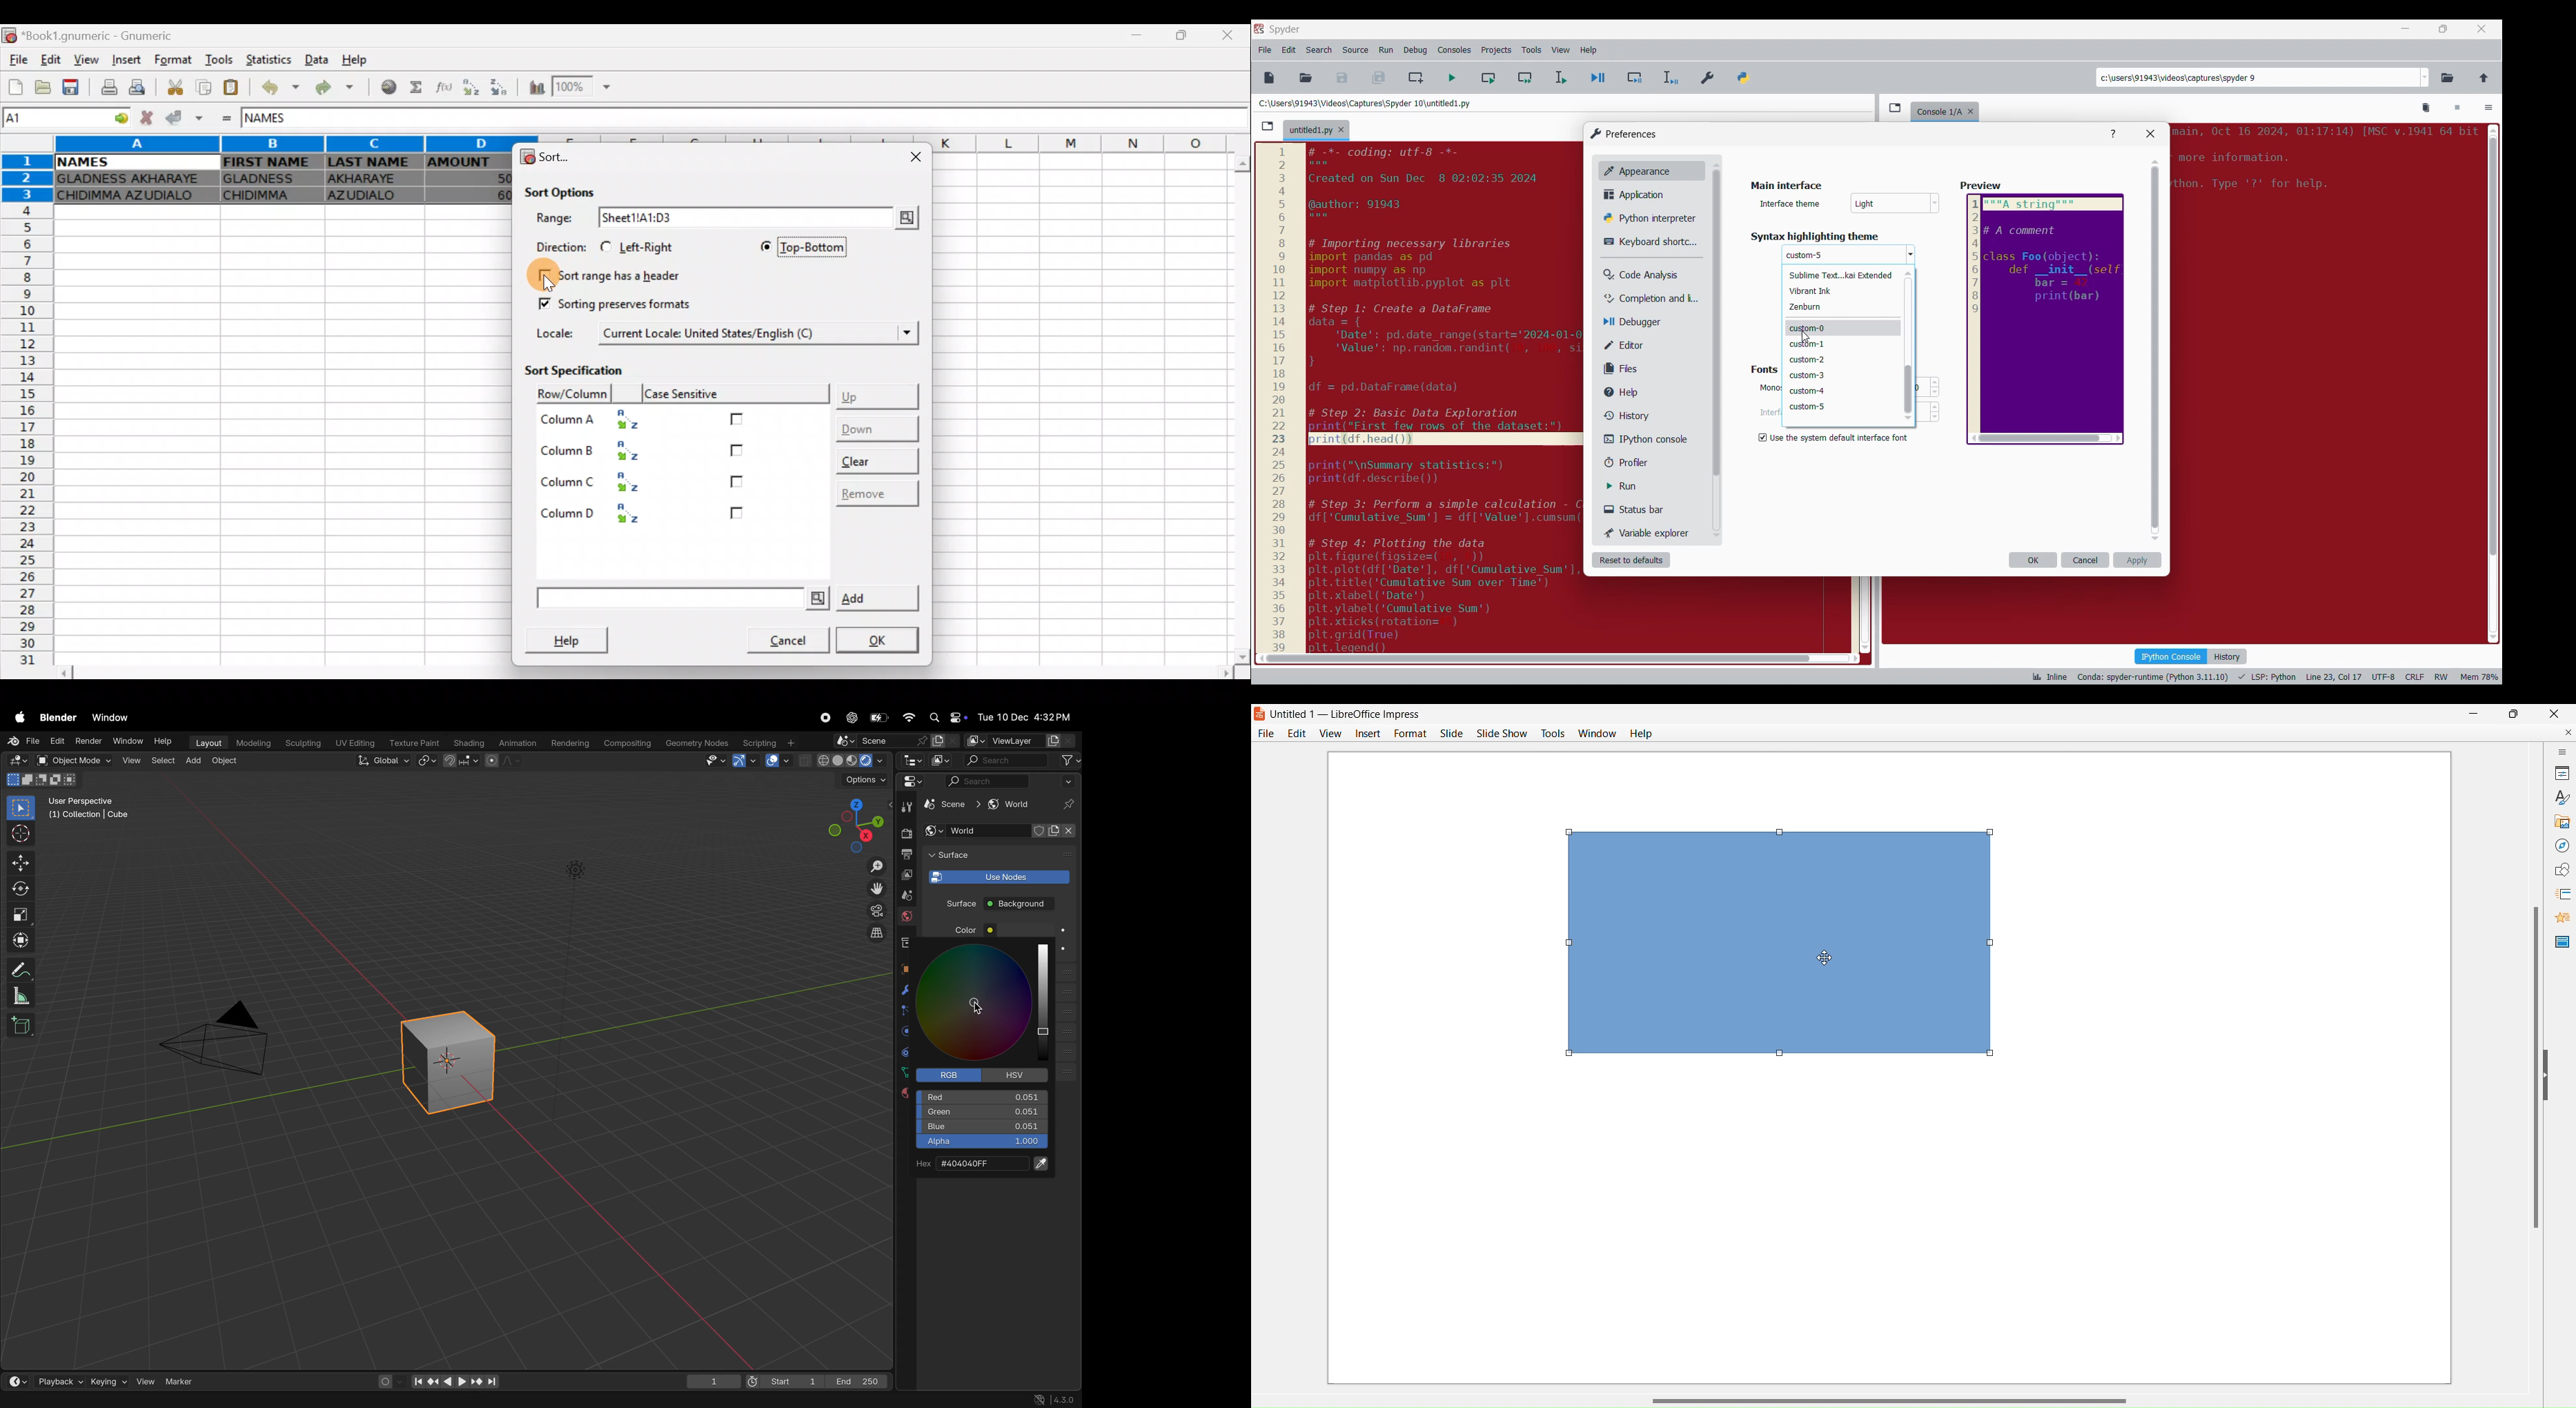  Describe the element at coordinates (1639, 509) in the screenshot. I see `Status bar` at that location.